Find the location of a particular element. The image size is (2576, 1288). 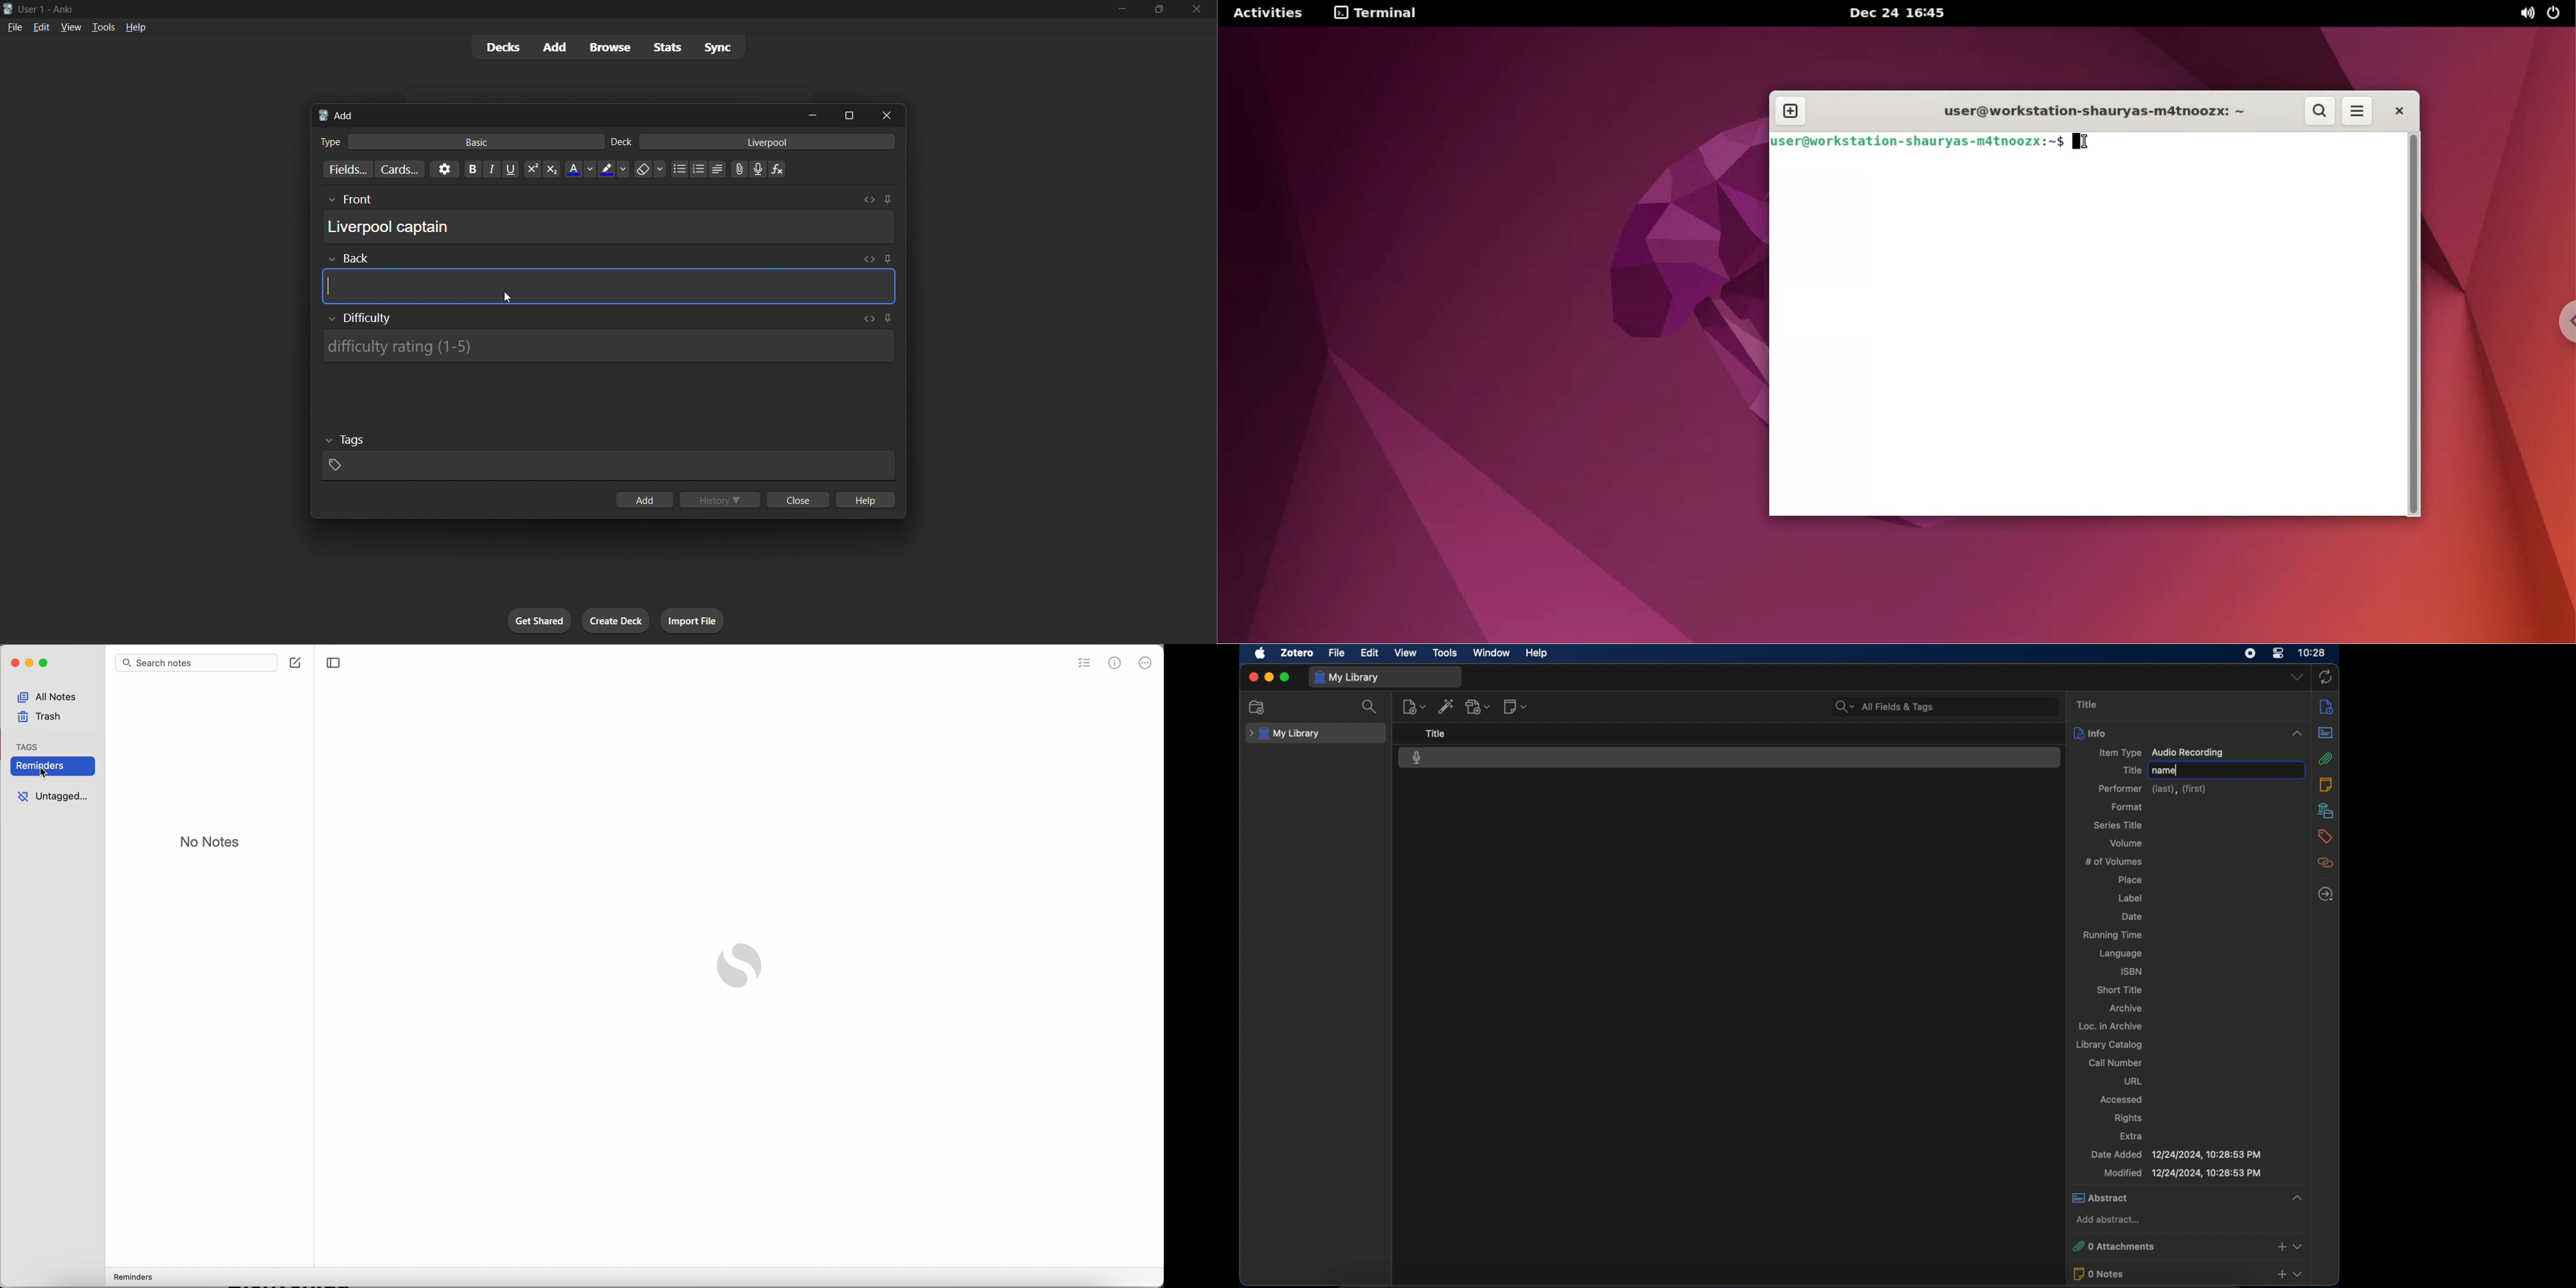

my library is located at coordinates (1347, 678).